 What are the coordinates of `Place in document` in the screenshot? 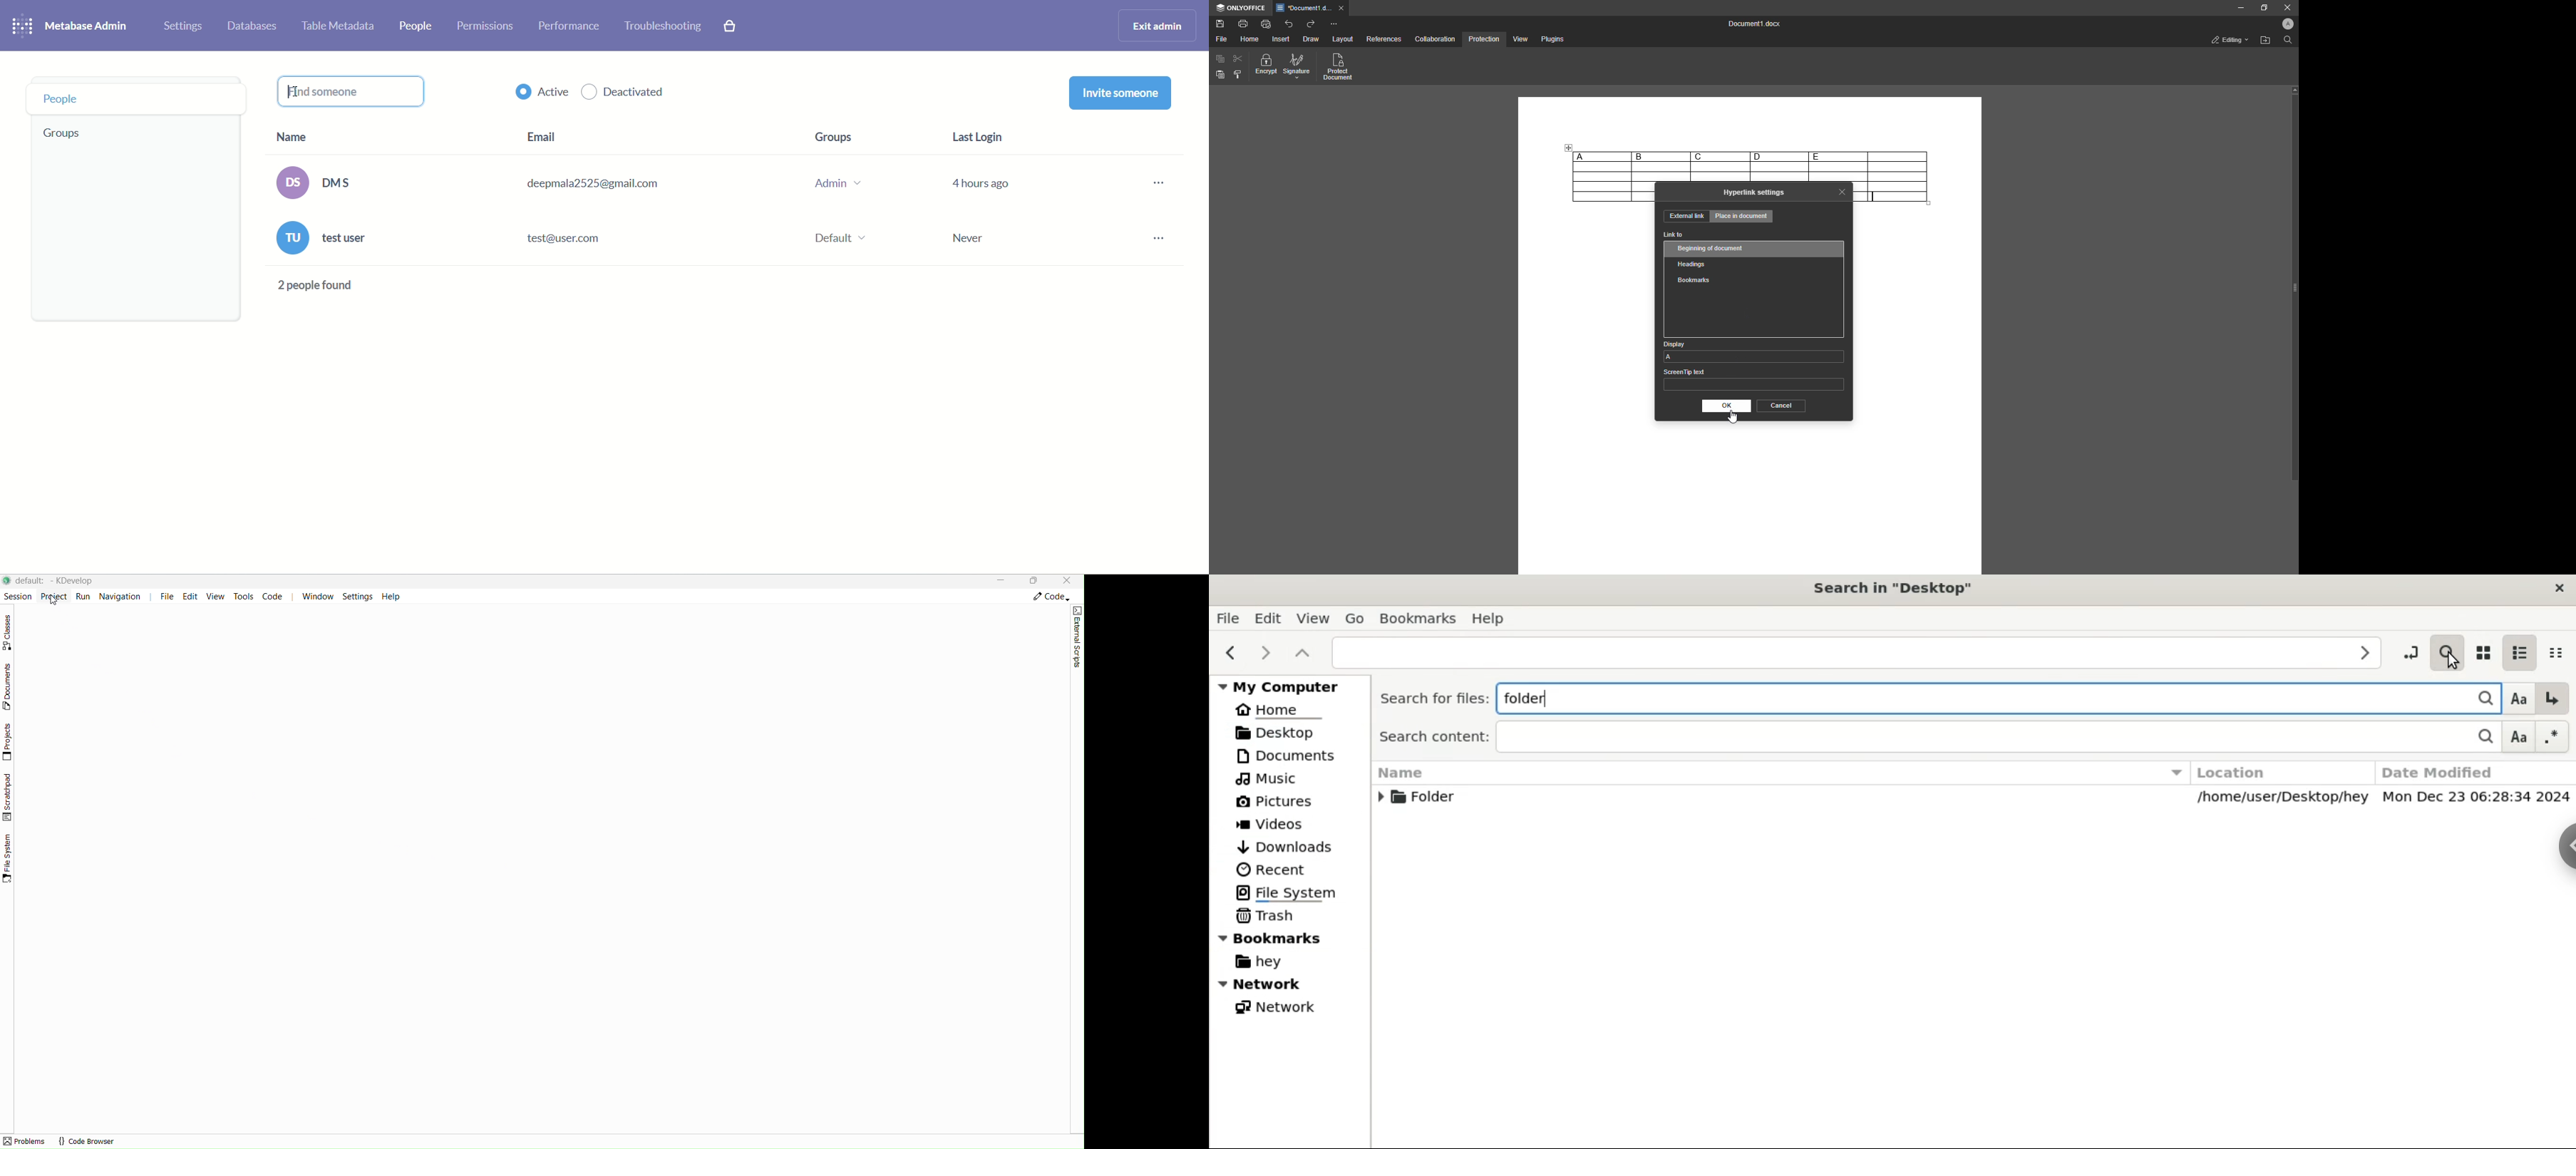 It's located at (1743, 217).